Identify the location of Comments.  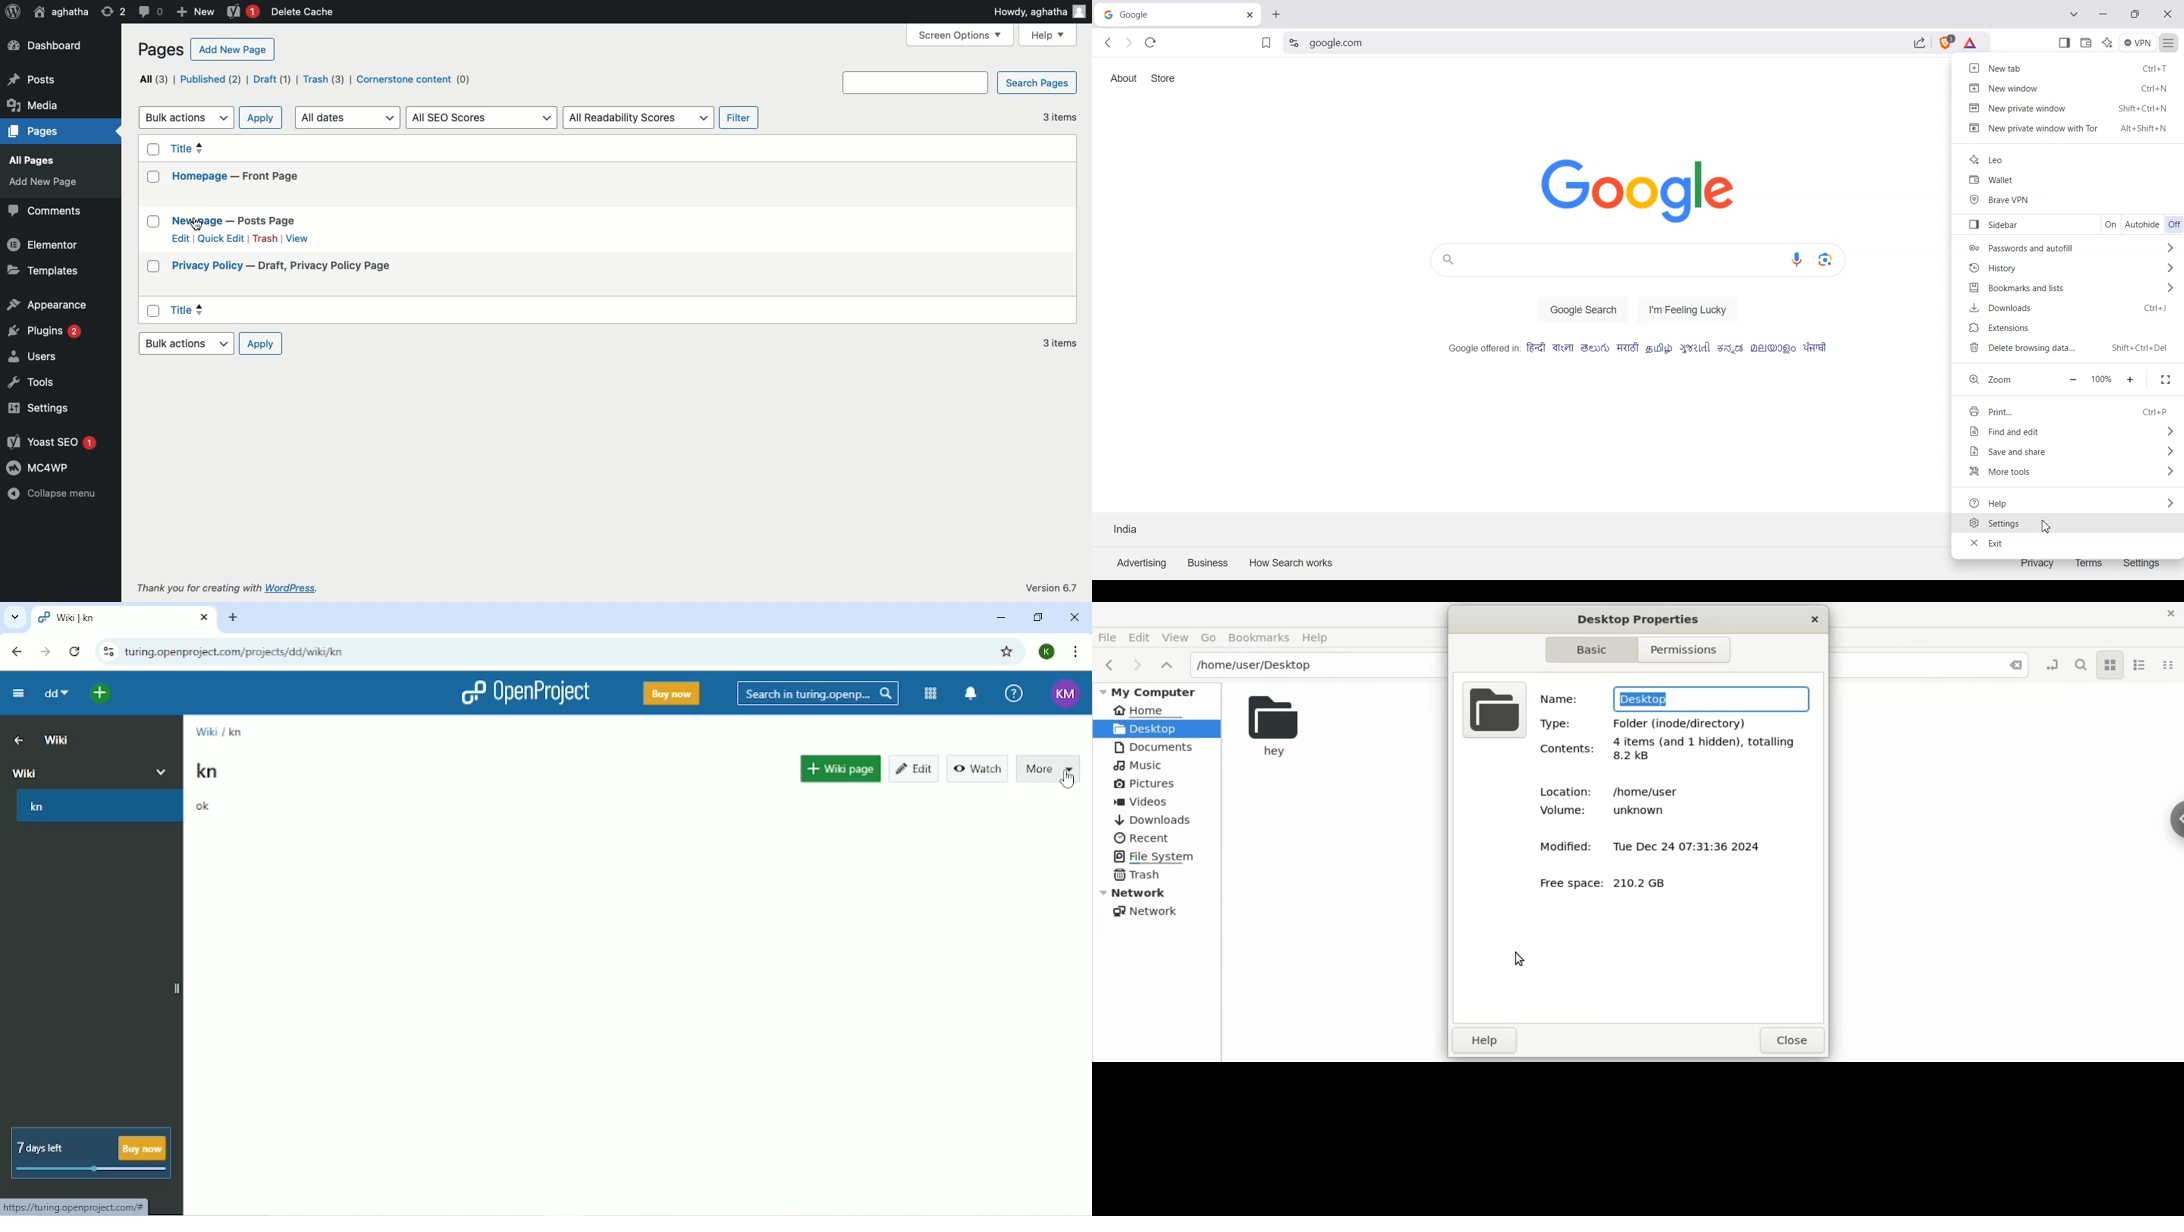
(44, 211).